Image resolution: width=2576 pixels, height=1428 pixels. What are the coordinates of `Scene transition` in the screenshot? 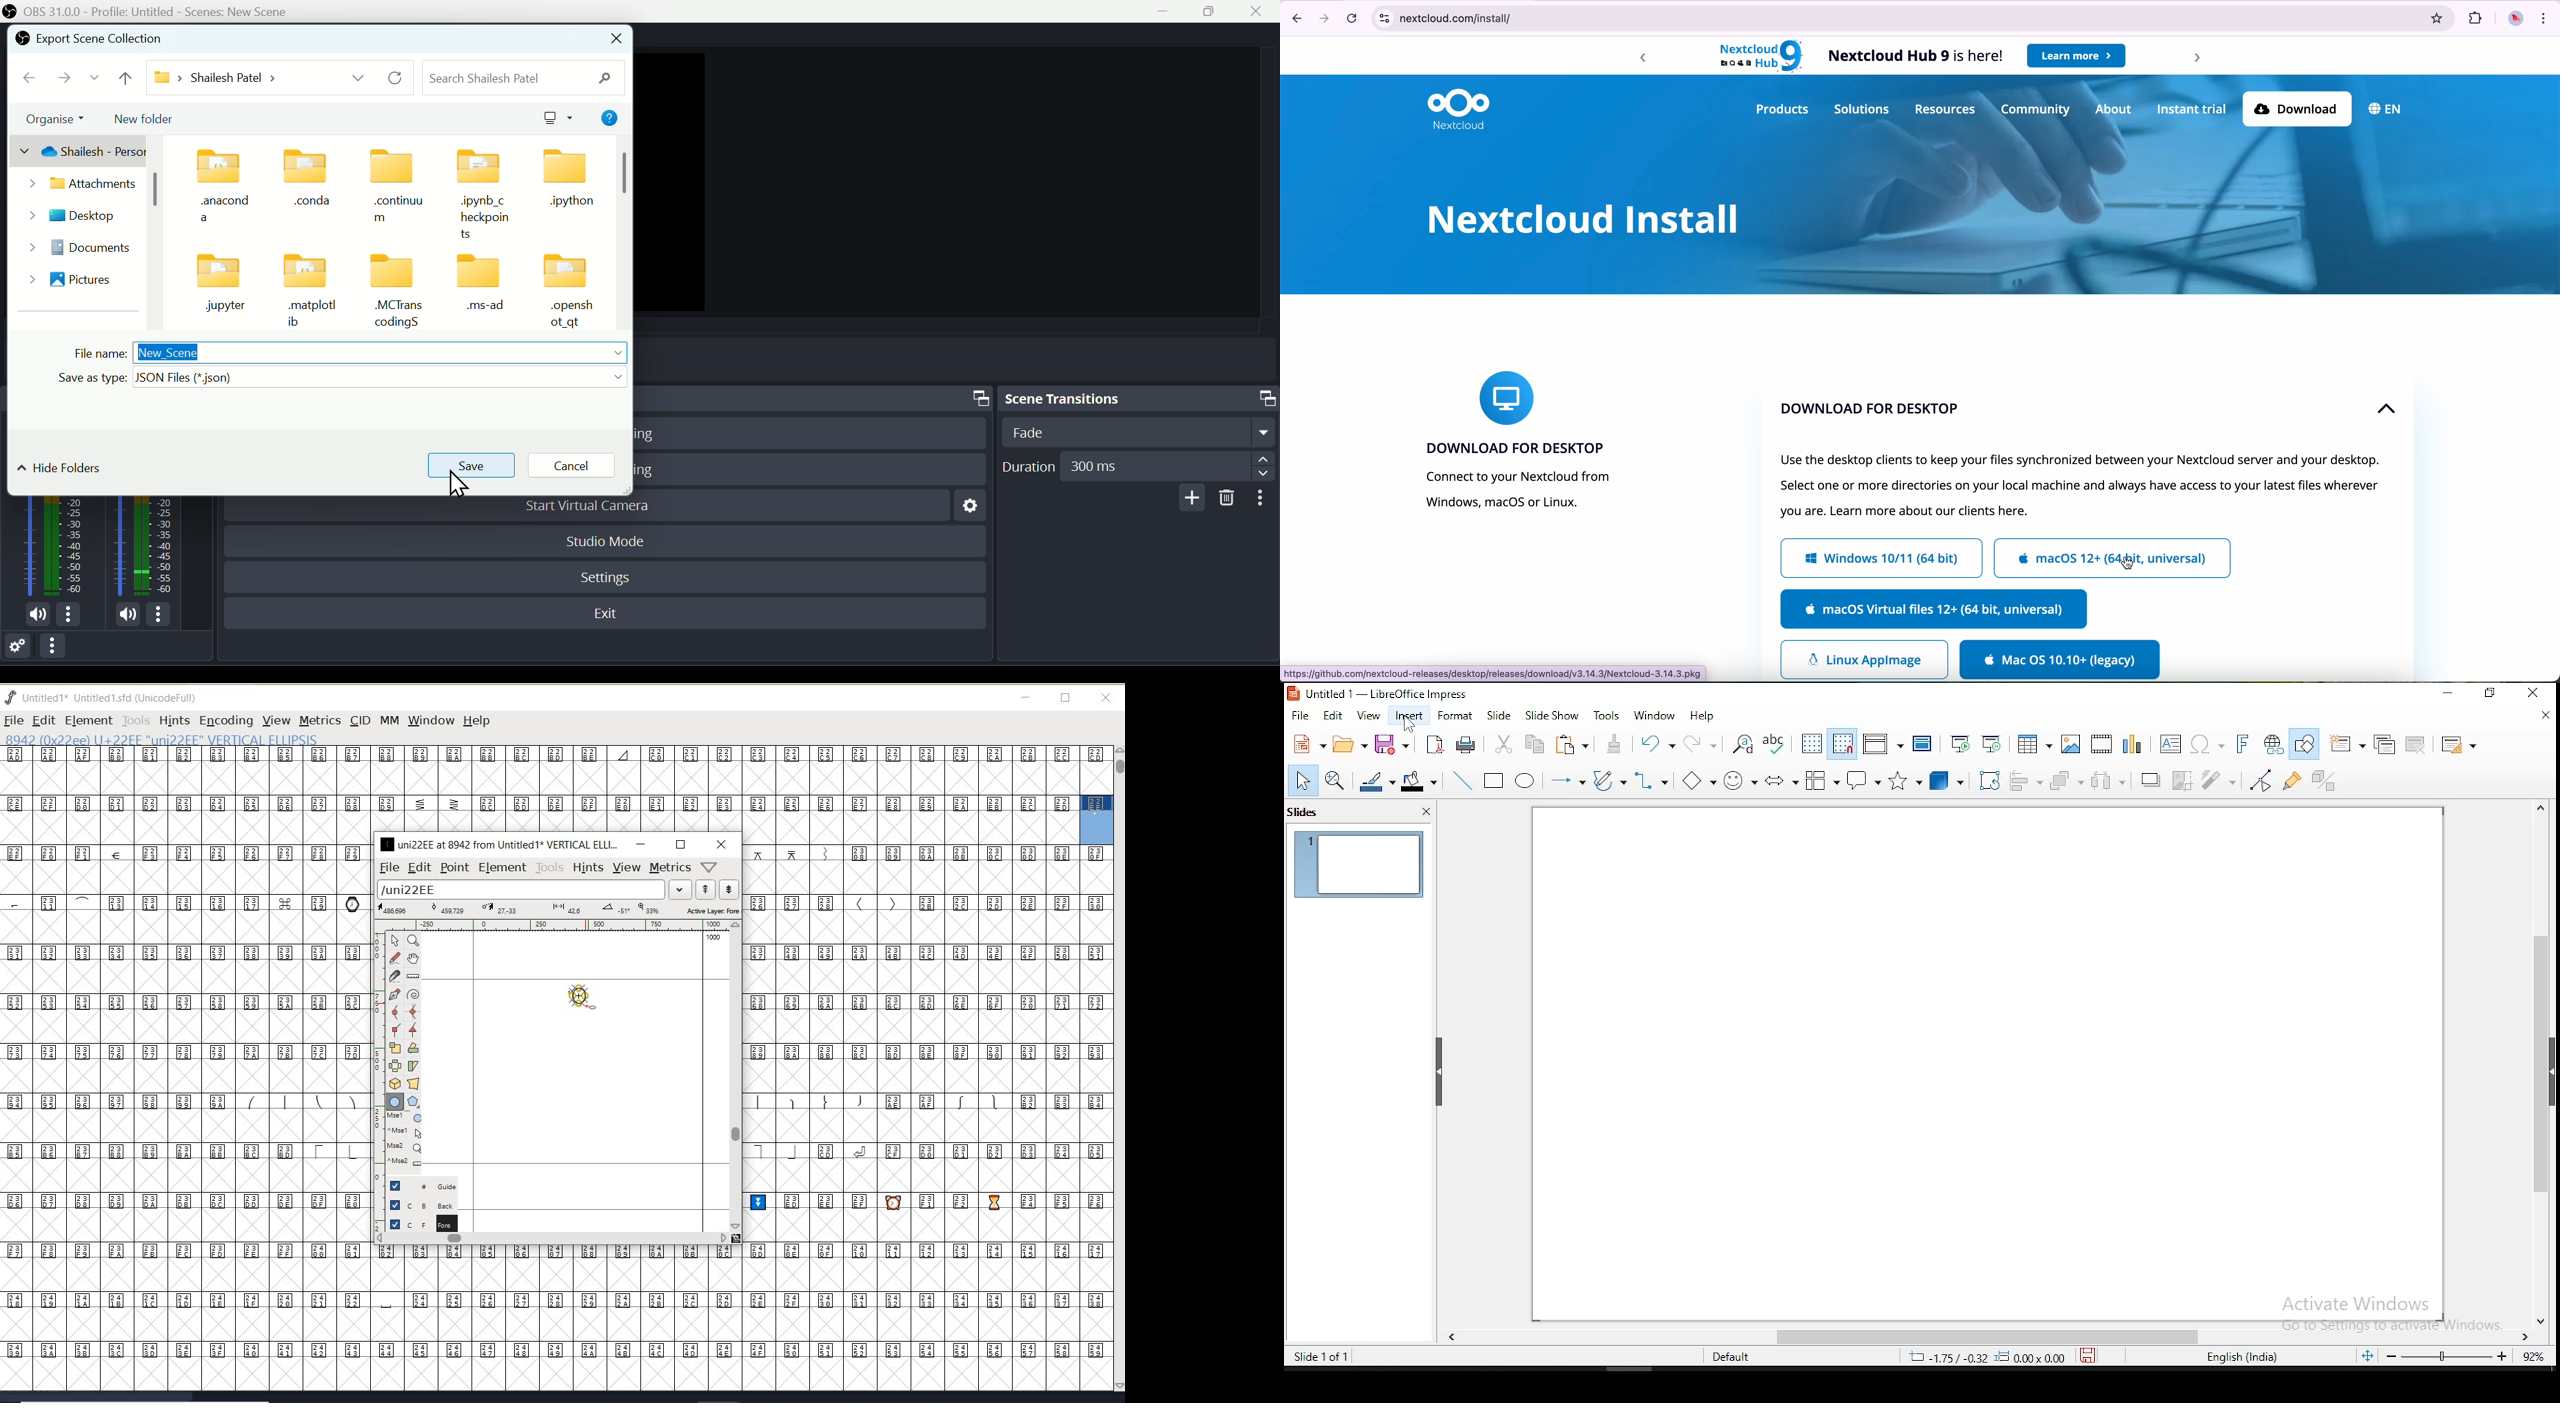 It's located at (1137, 397).